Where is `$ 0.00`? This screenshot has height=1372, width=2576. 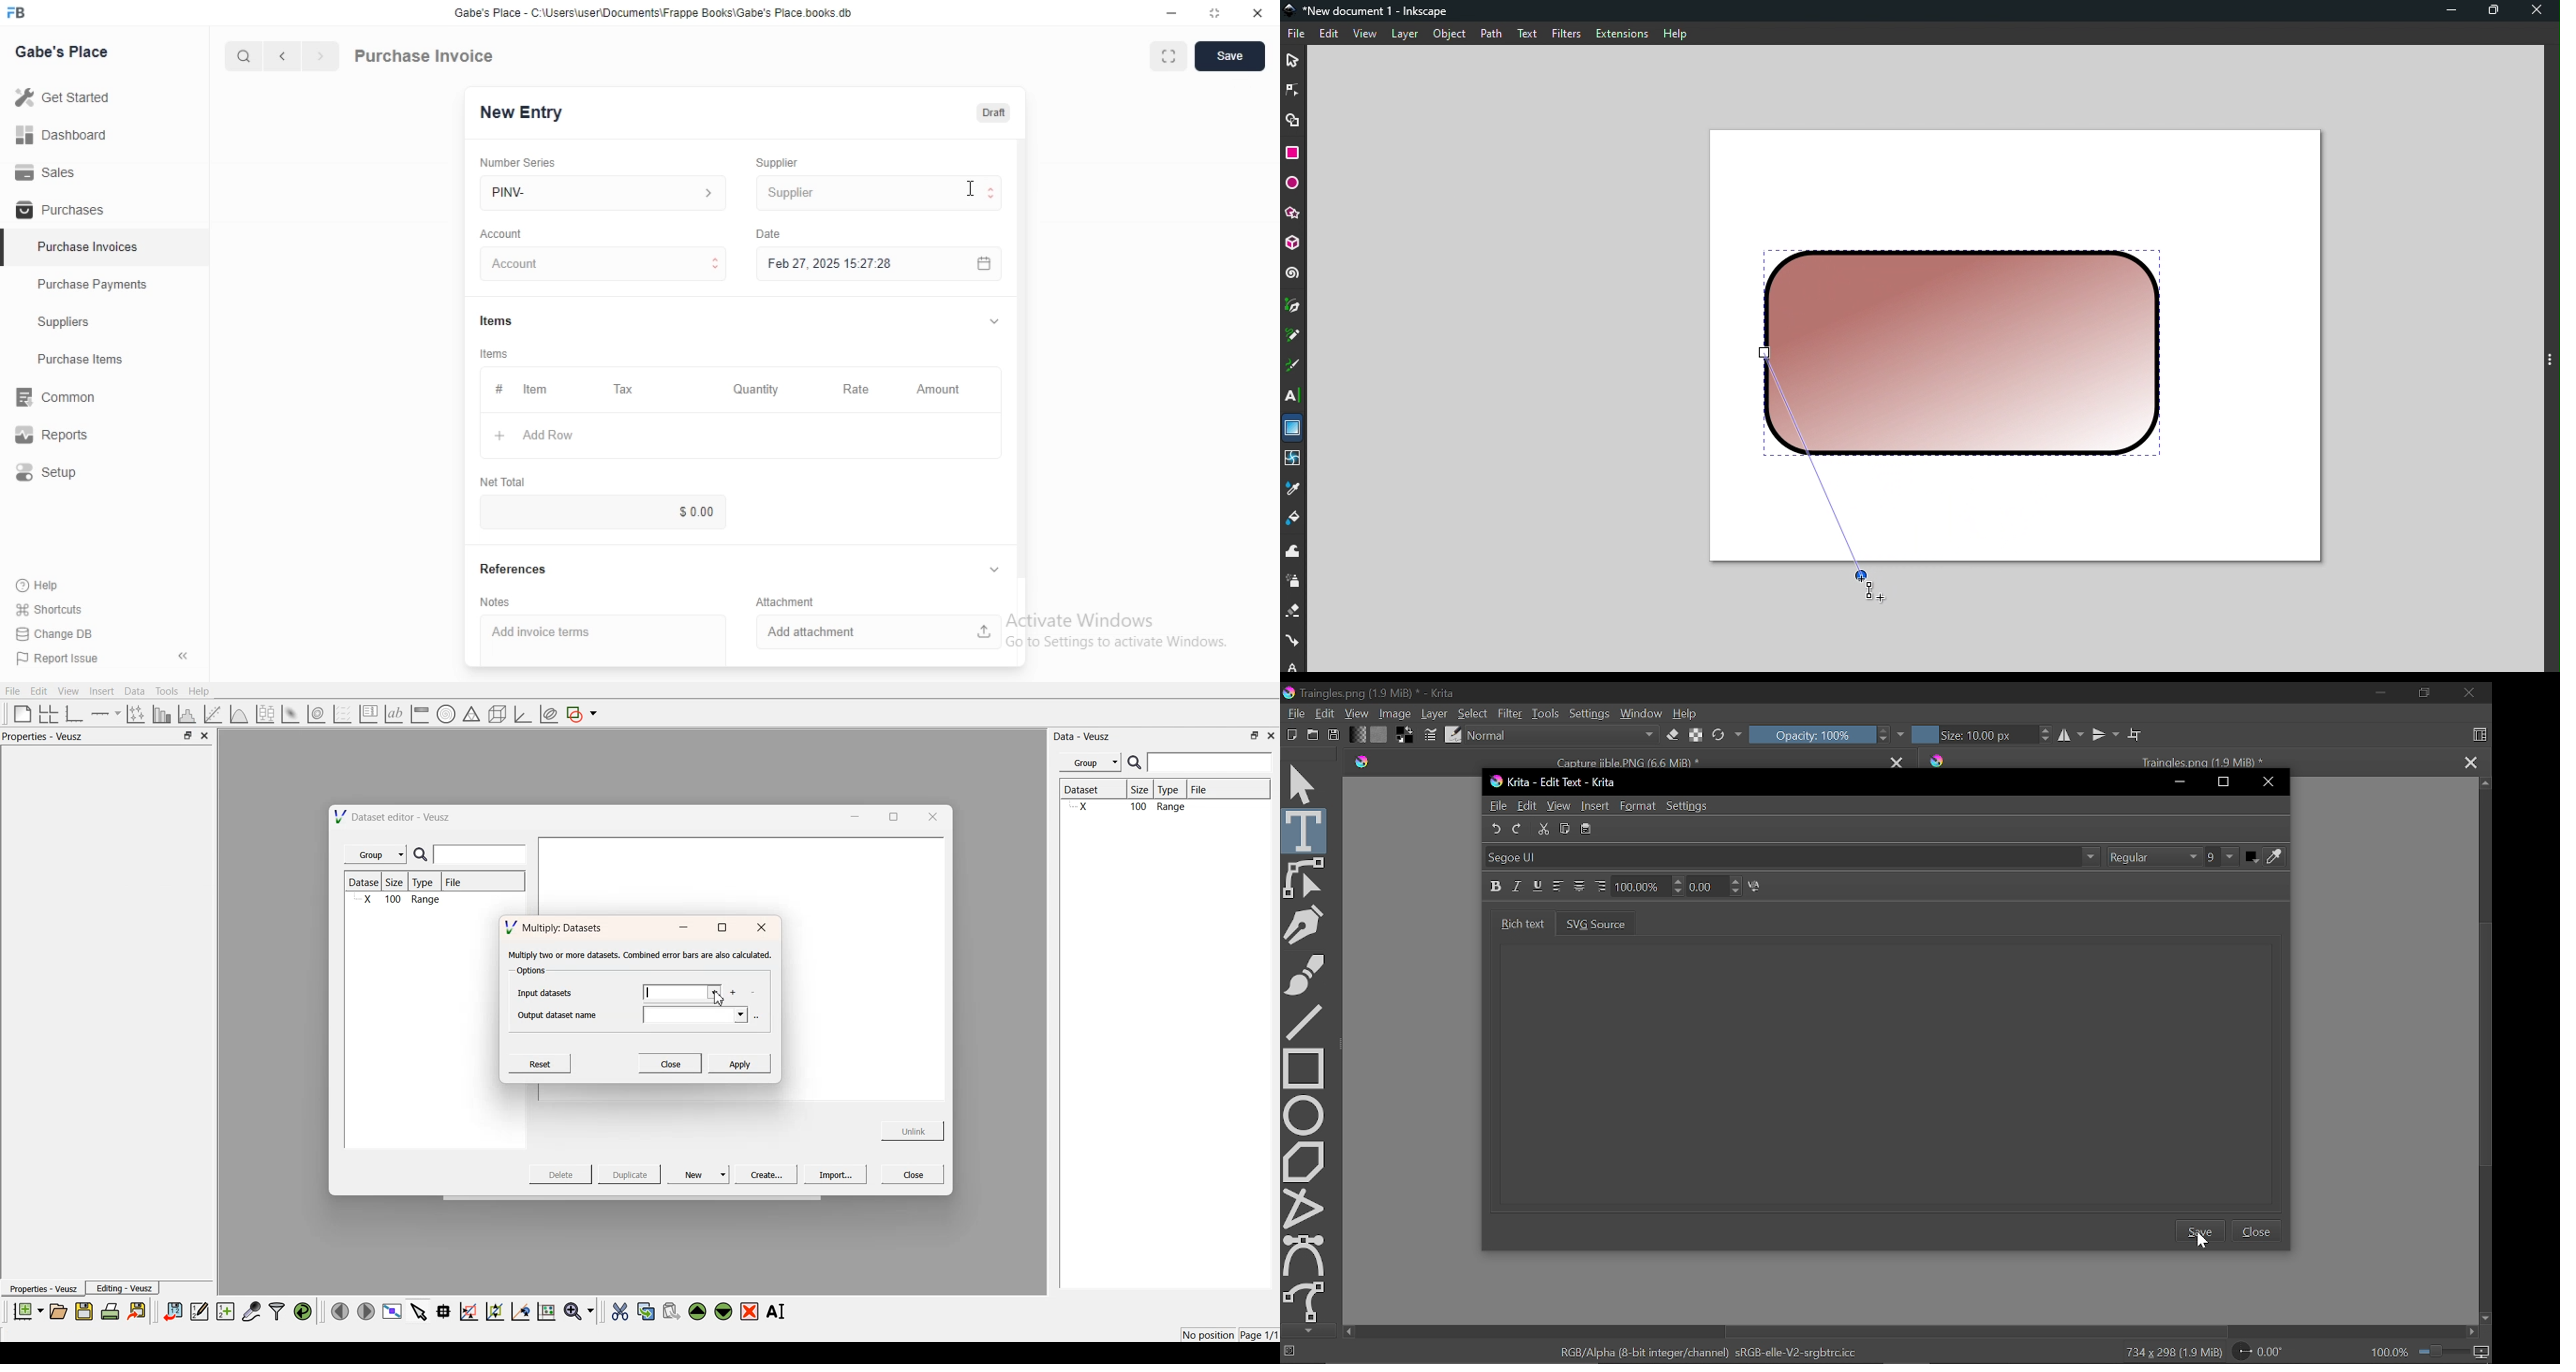
$ 0.00 is located at coordinates (602, 512).